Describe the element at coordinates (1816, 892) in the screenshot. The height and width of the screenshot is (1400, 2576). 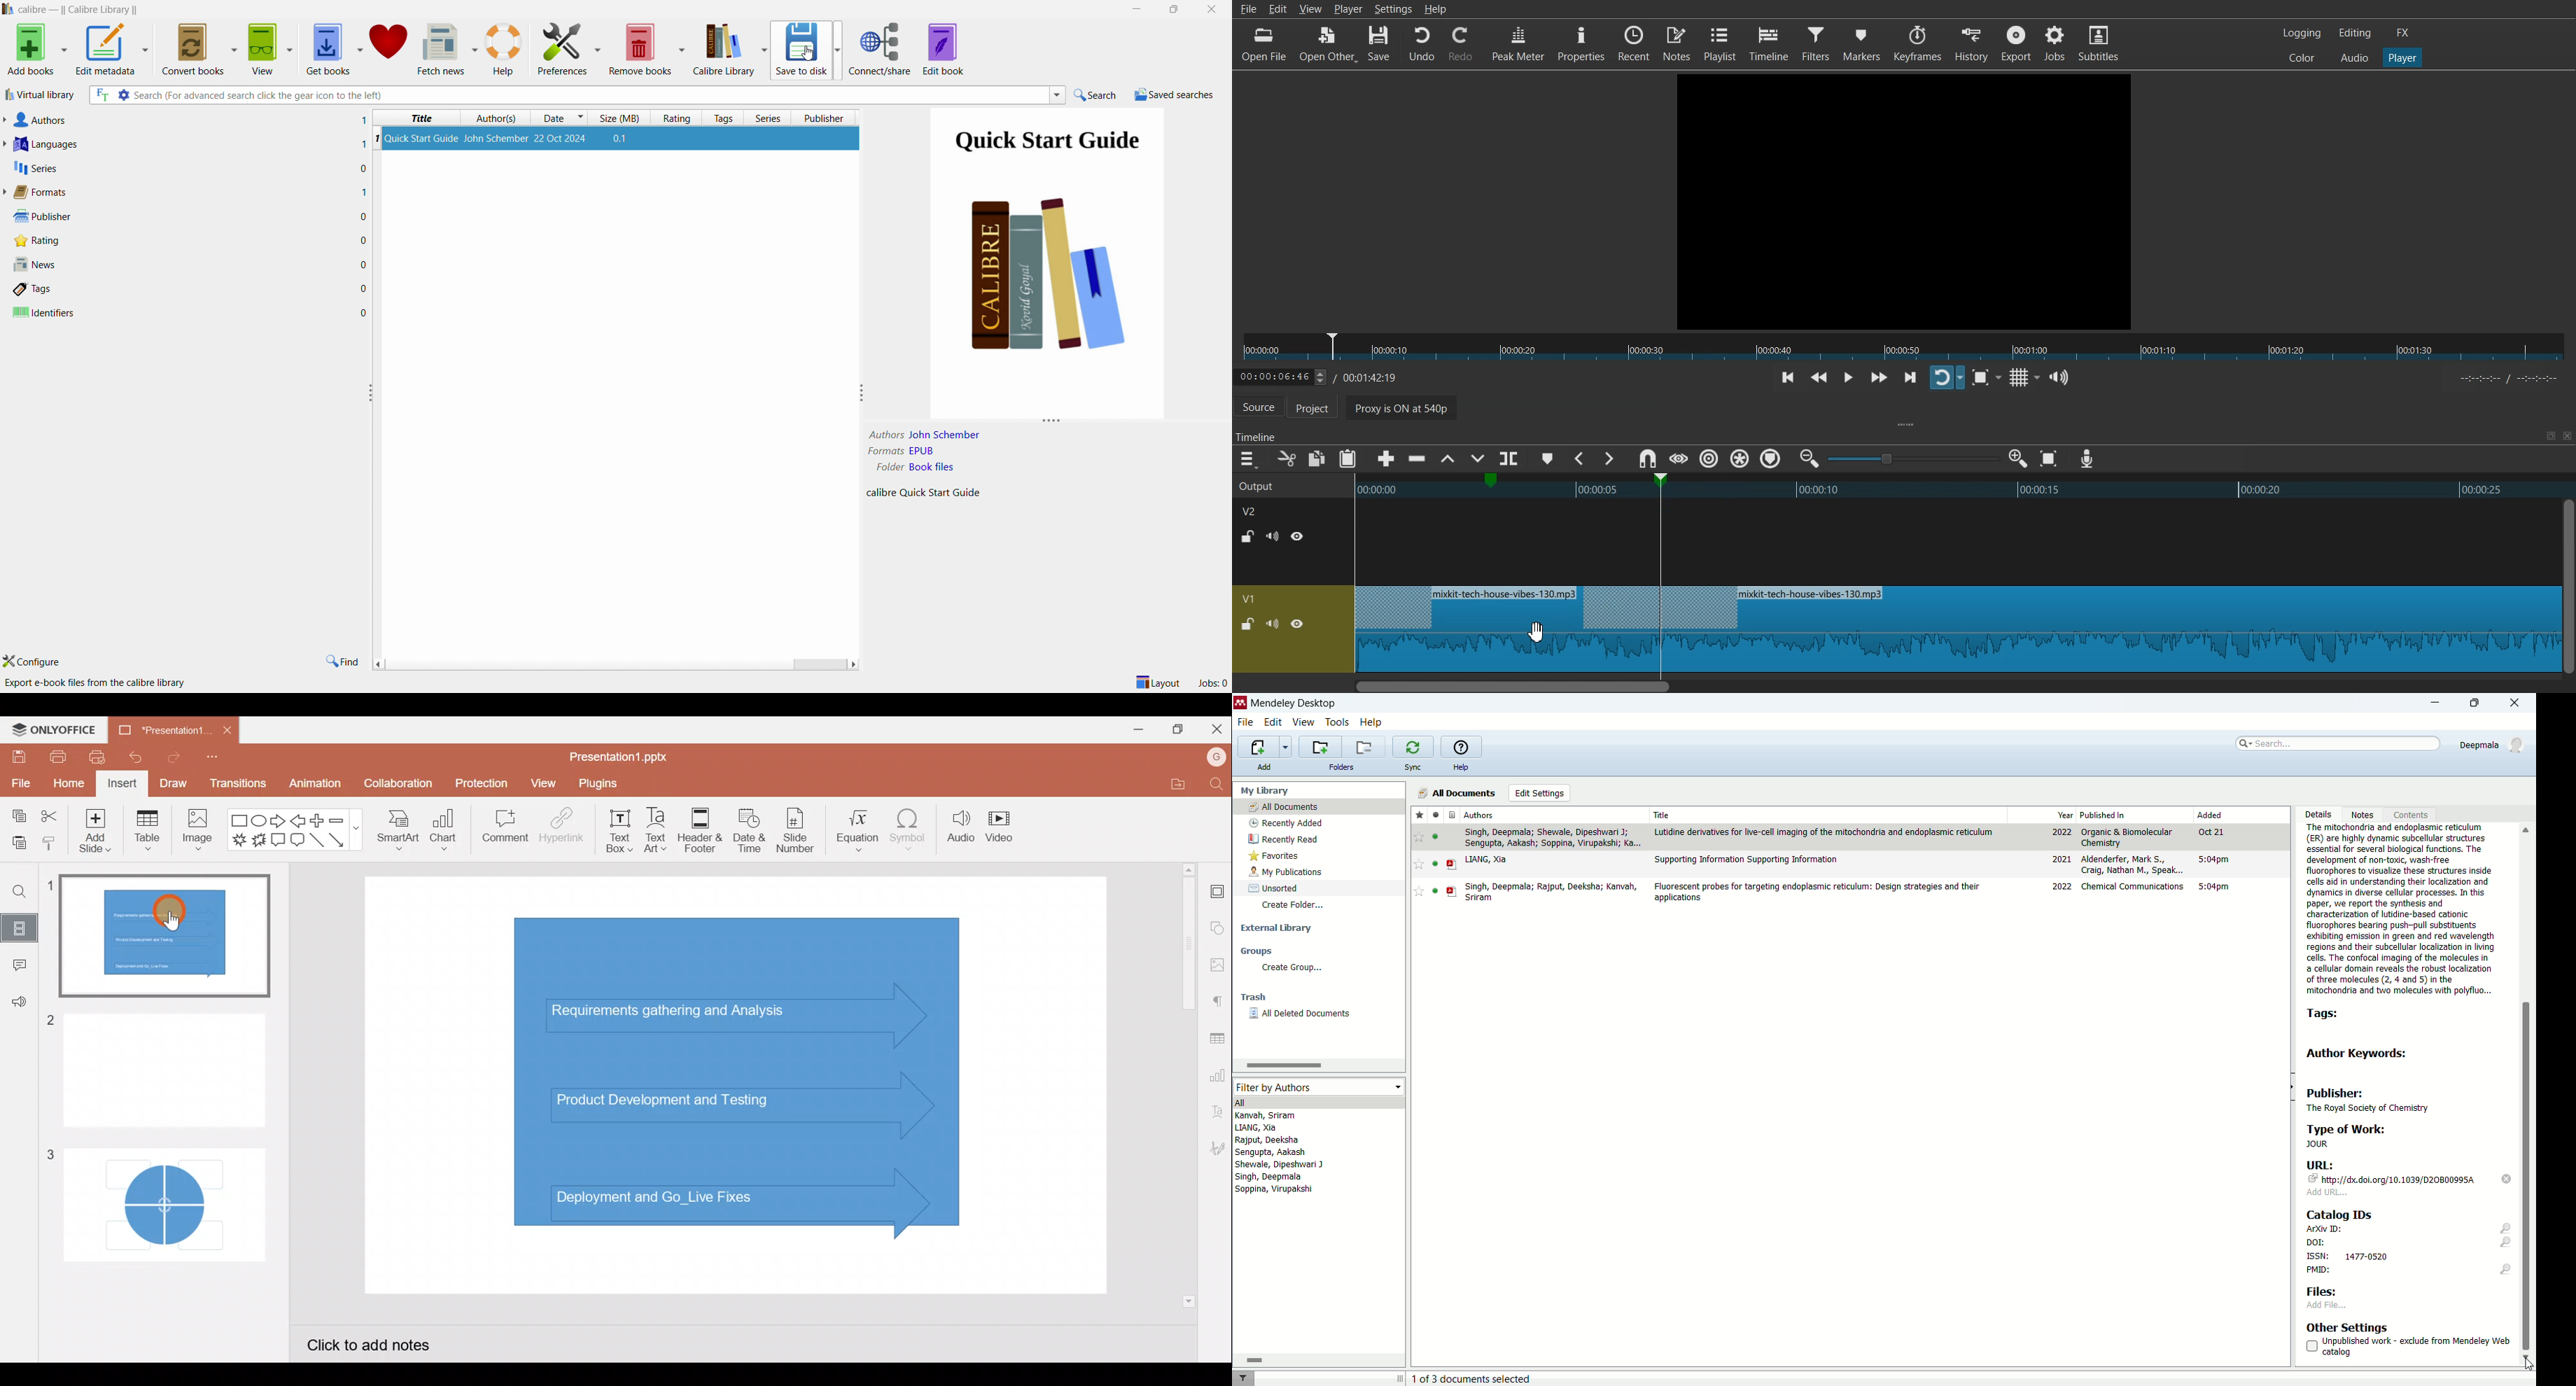
I see `Fluorescent probes for targeting endoplasmic reticulum: design strategies and their applications` at that location.